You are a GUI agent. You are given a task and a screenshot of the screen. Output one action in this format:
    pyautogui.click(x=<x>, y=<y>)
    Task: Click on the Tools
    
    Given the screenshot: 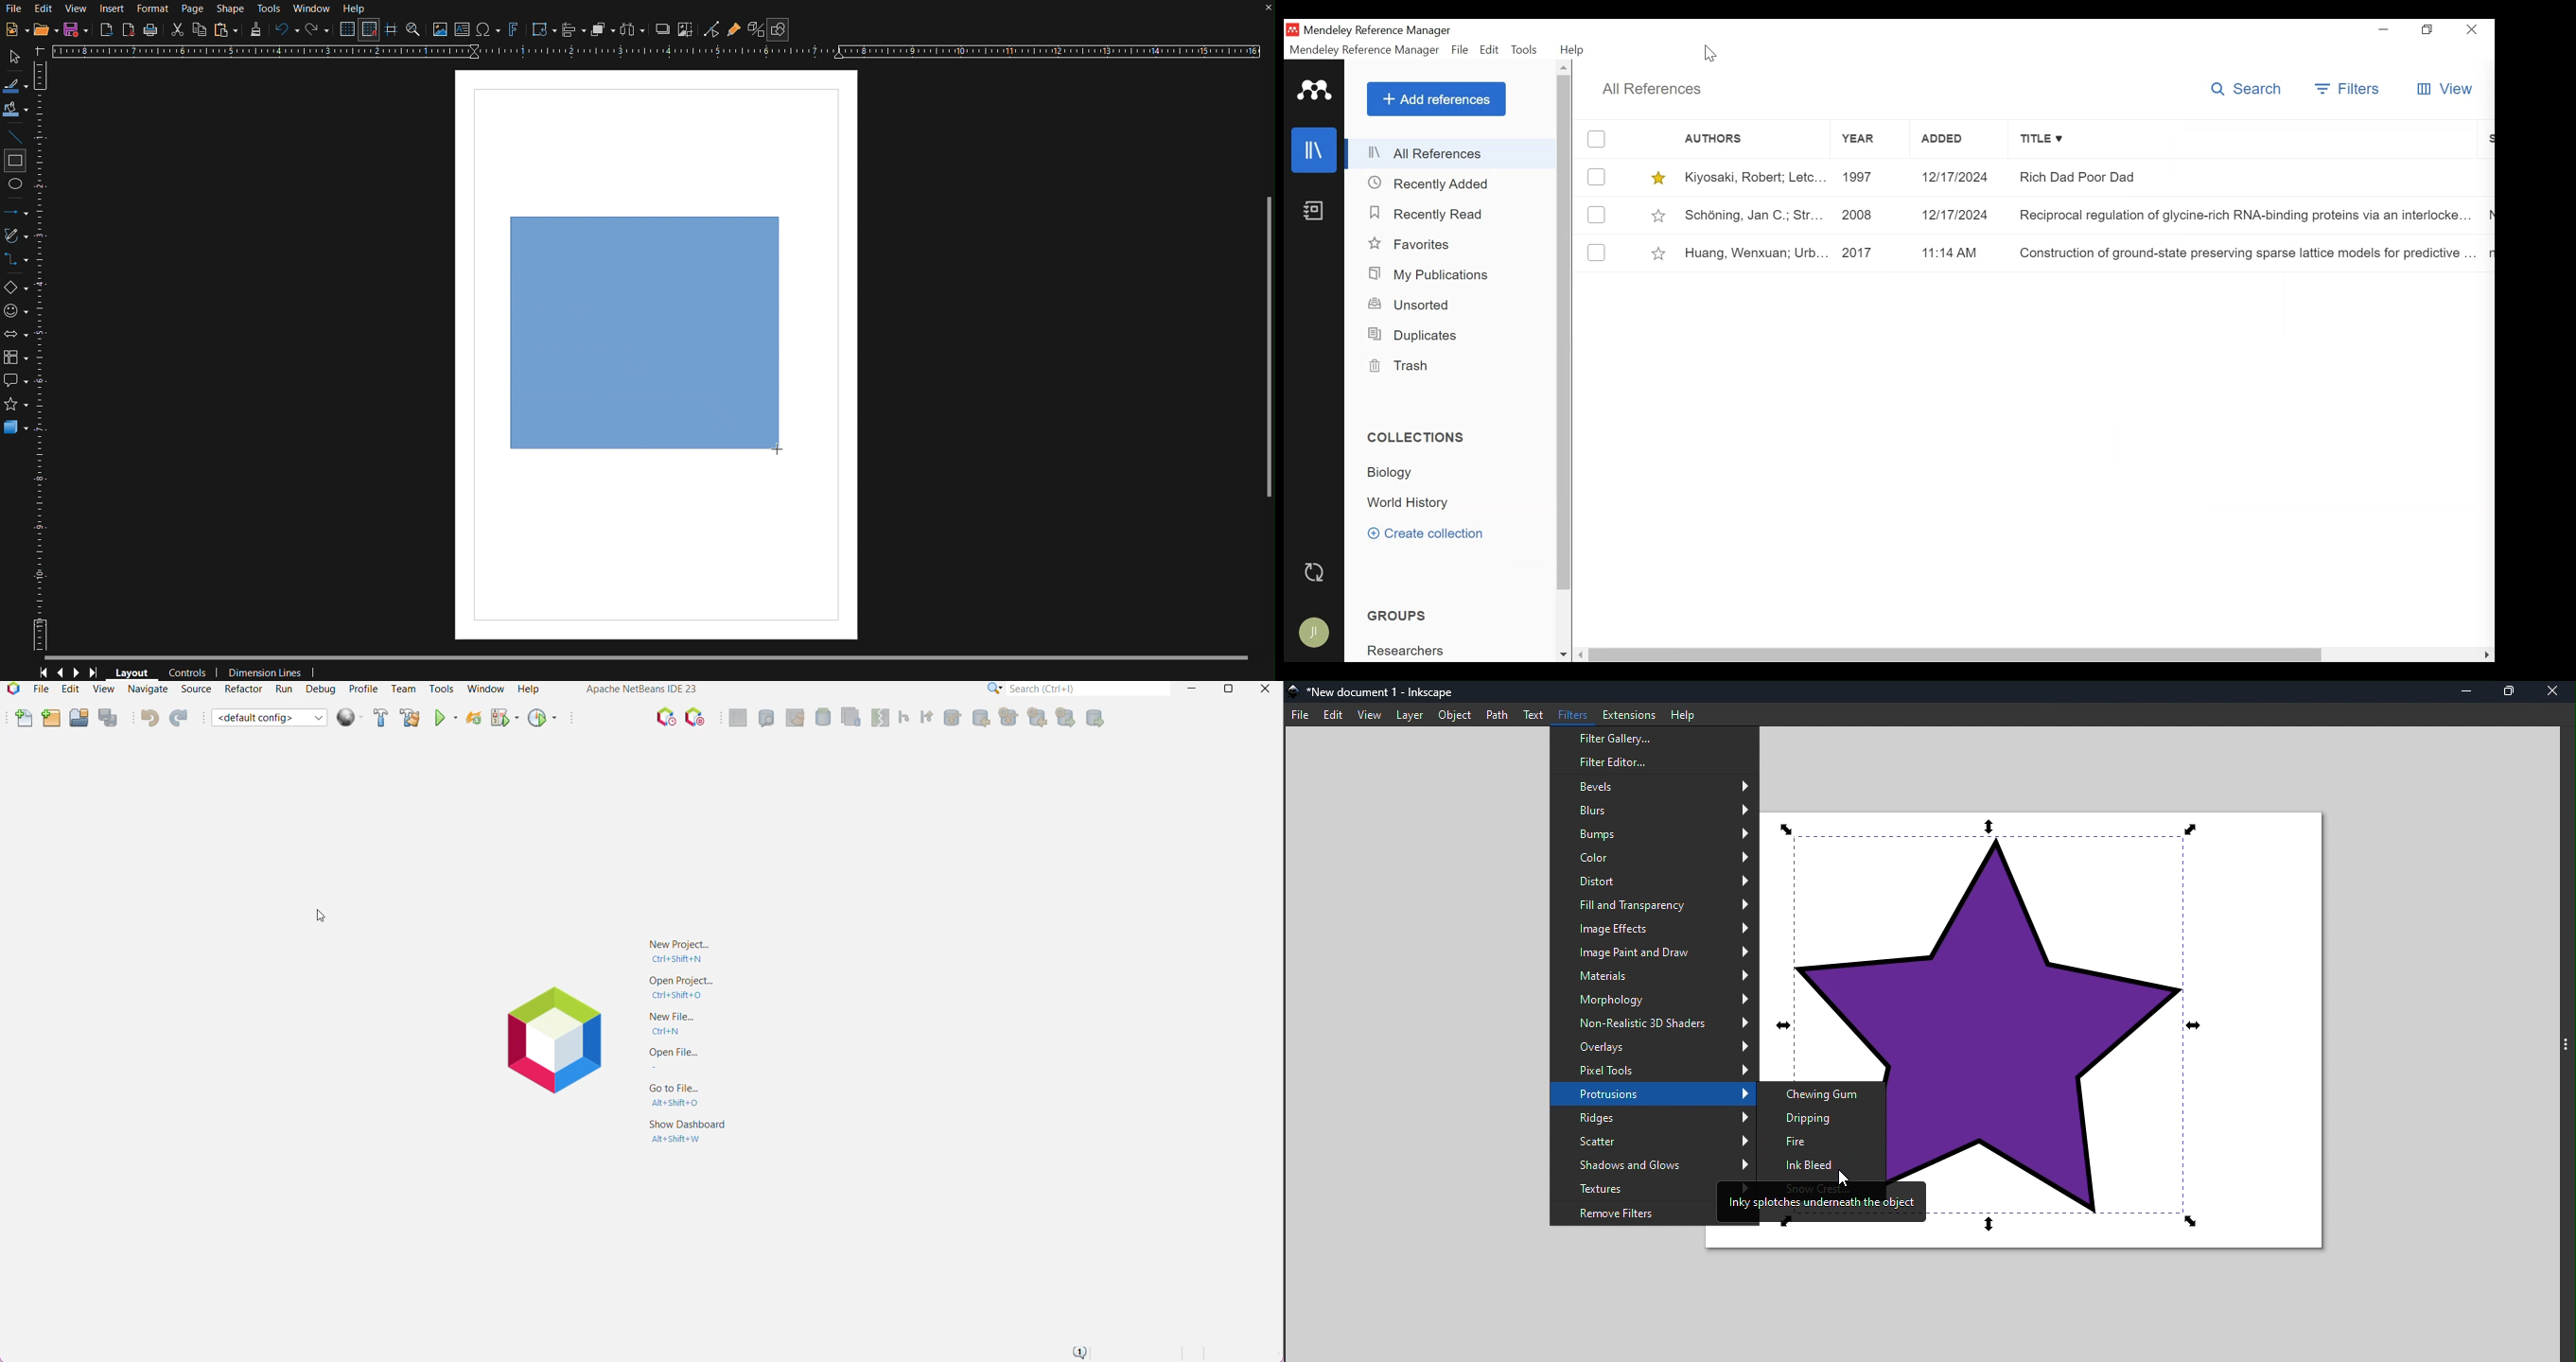 What is the action you would take?
    pyautogui.click(x=271, y=9)
    